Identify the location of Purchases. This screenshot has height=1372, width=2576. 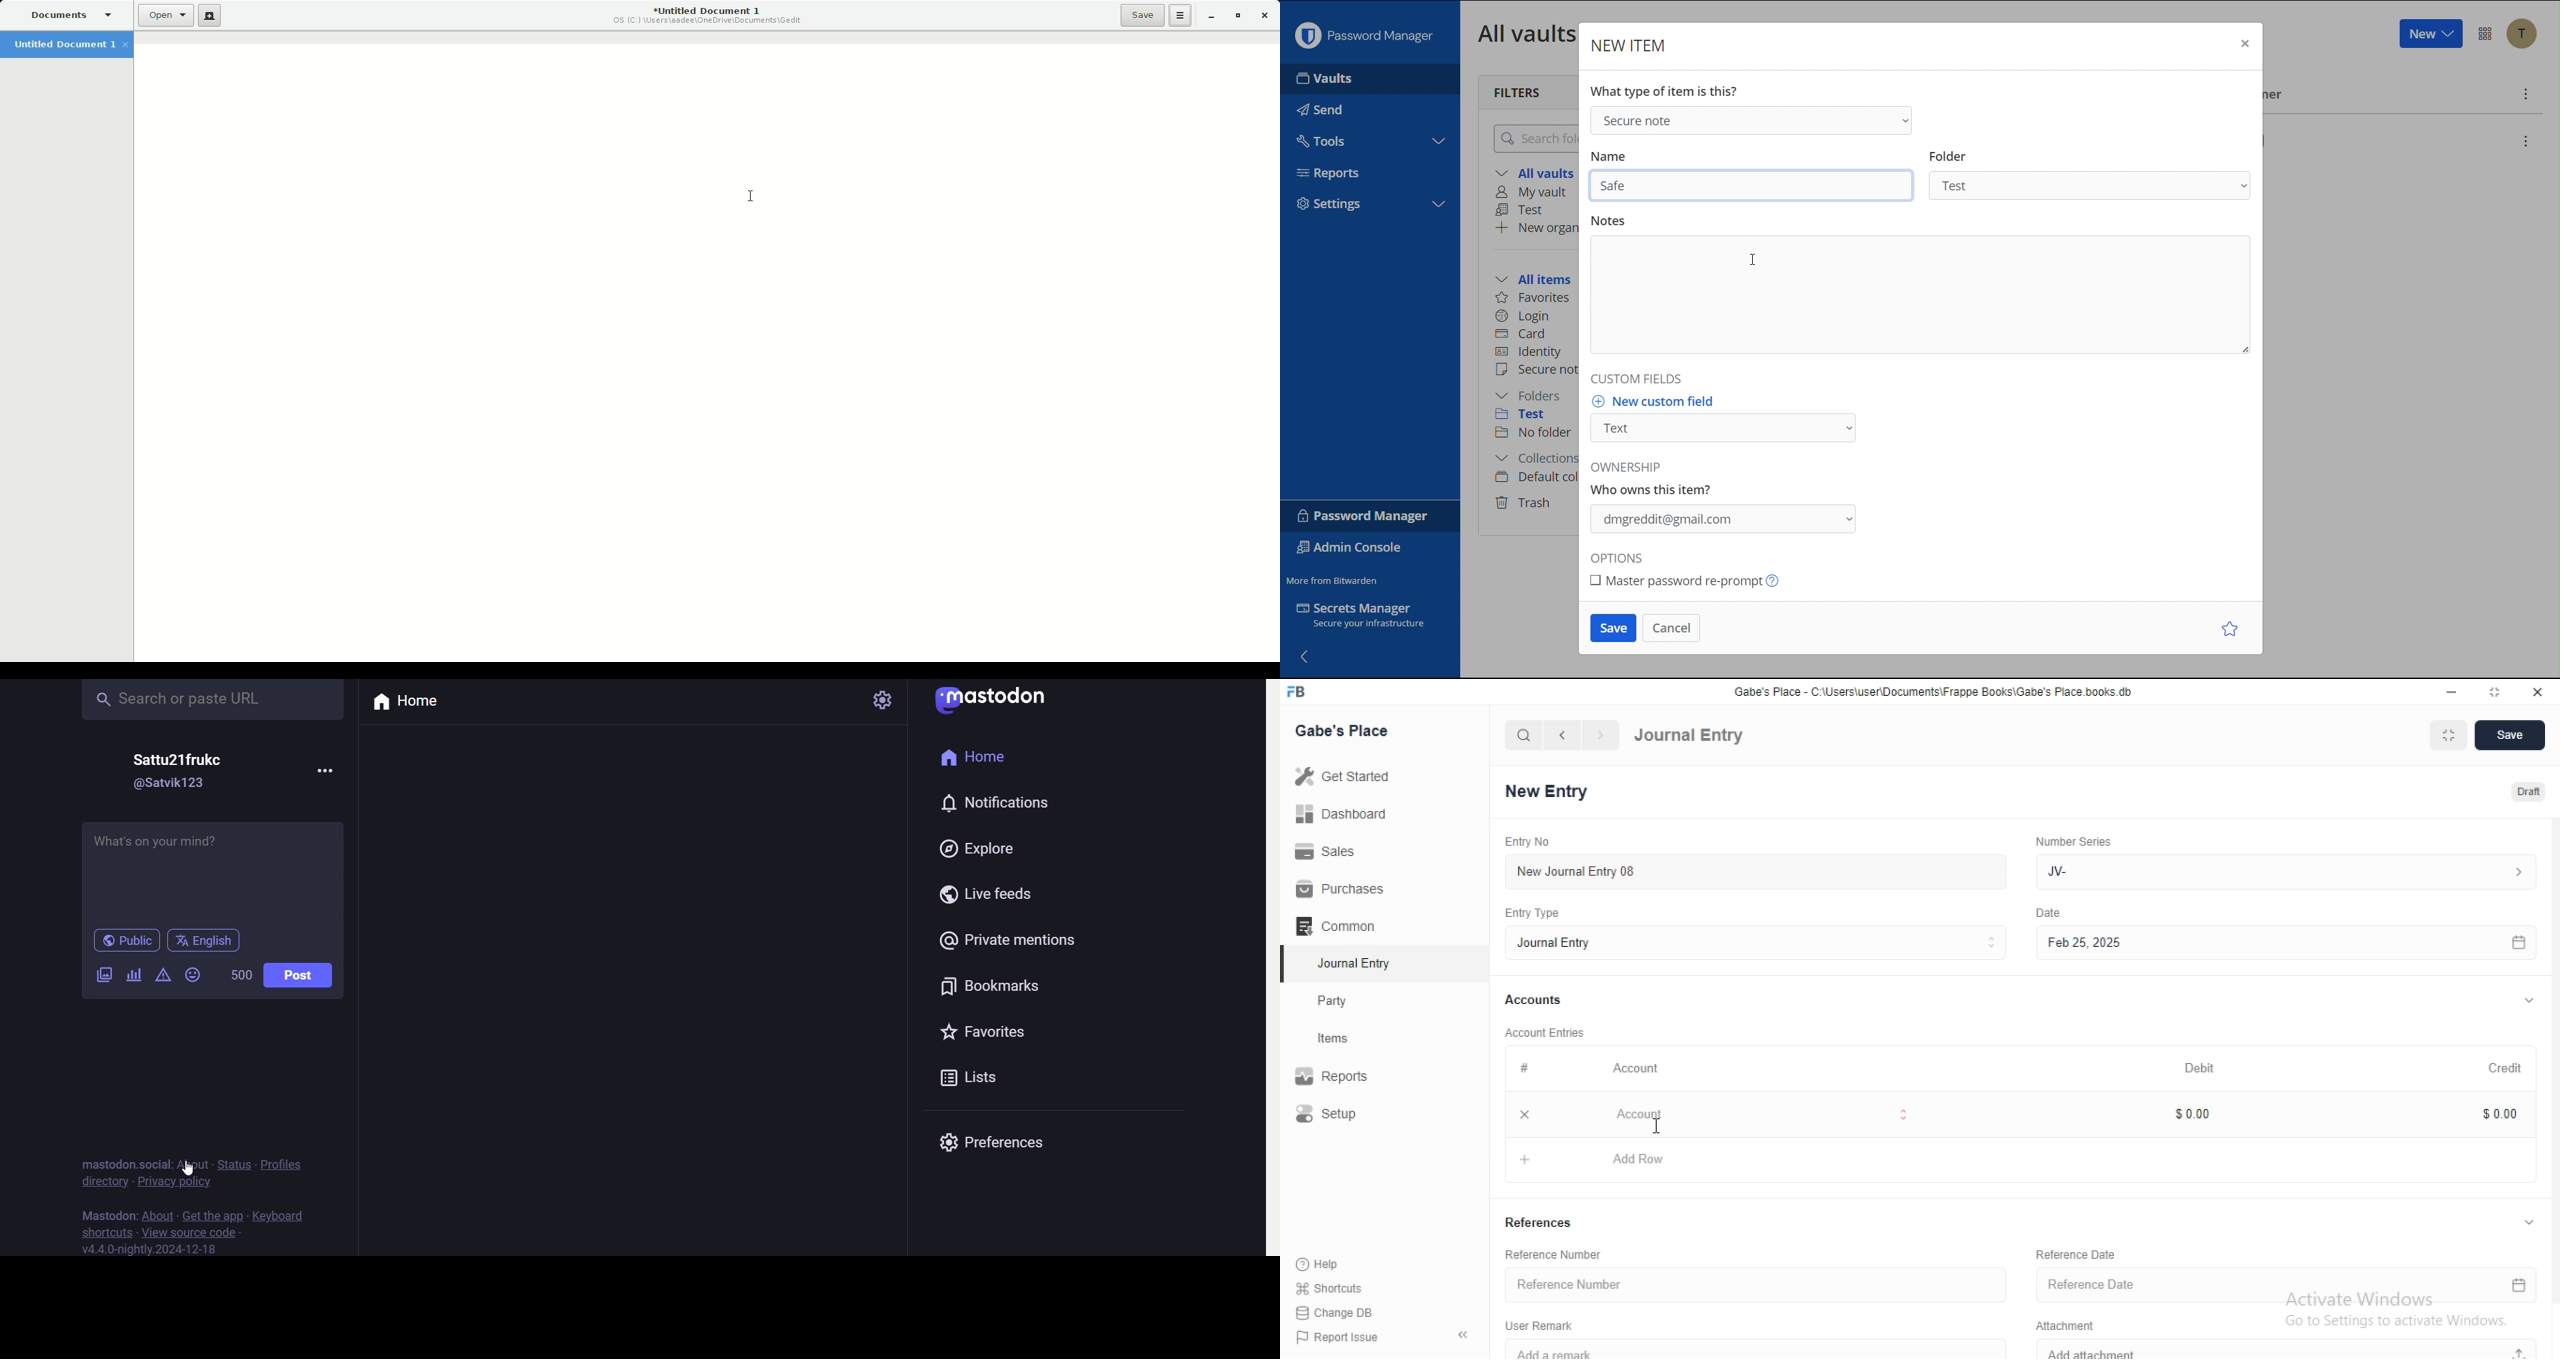
(1338, 889).